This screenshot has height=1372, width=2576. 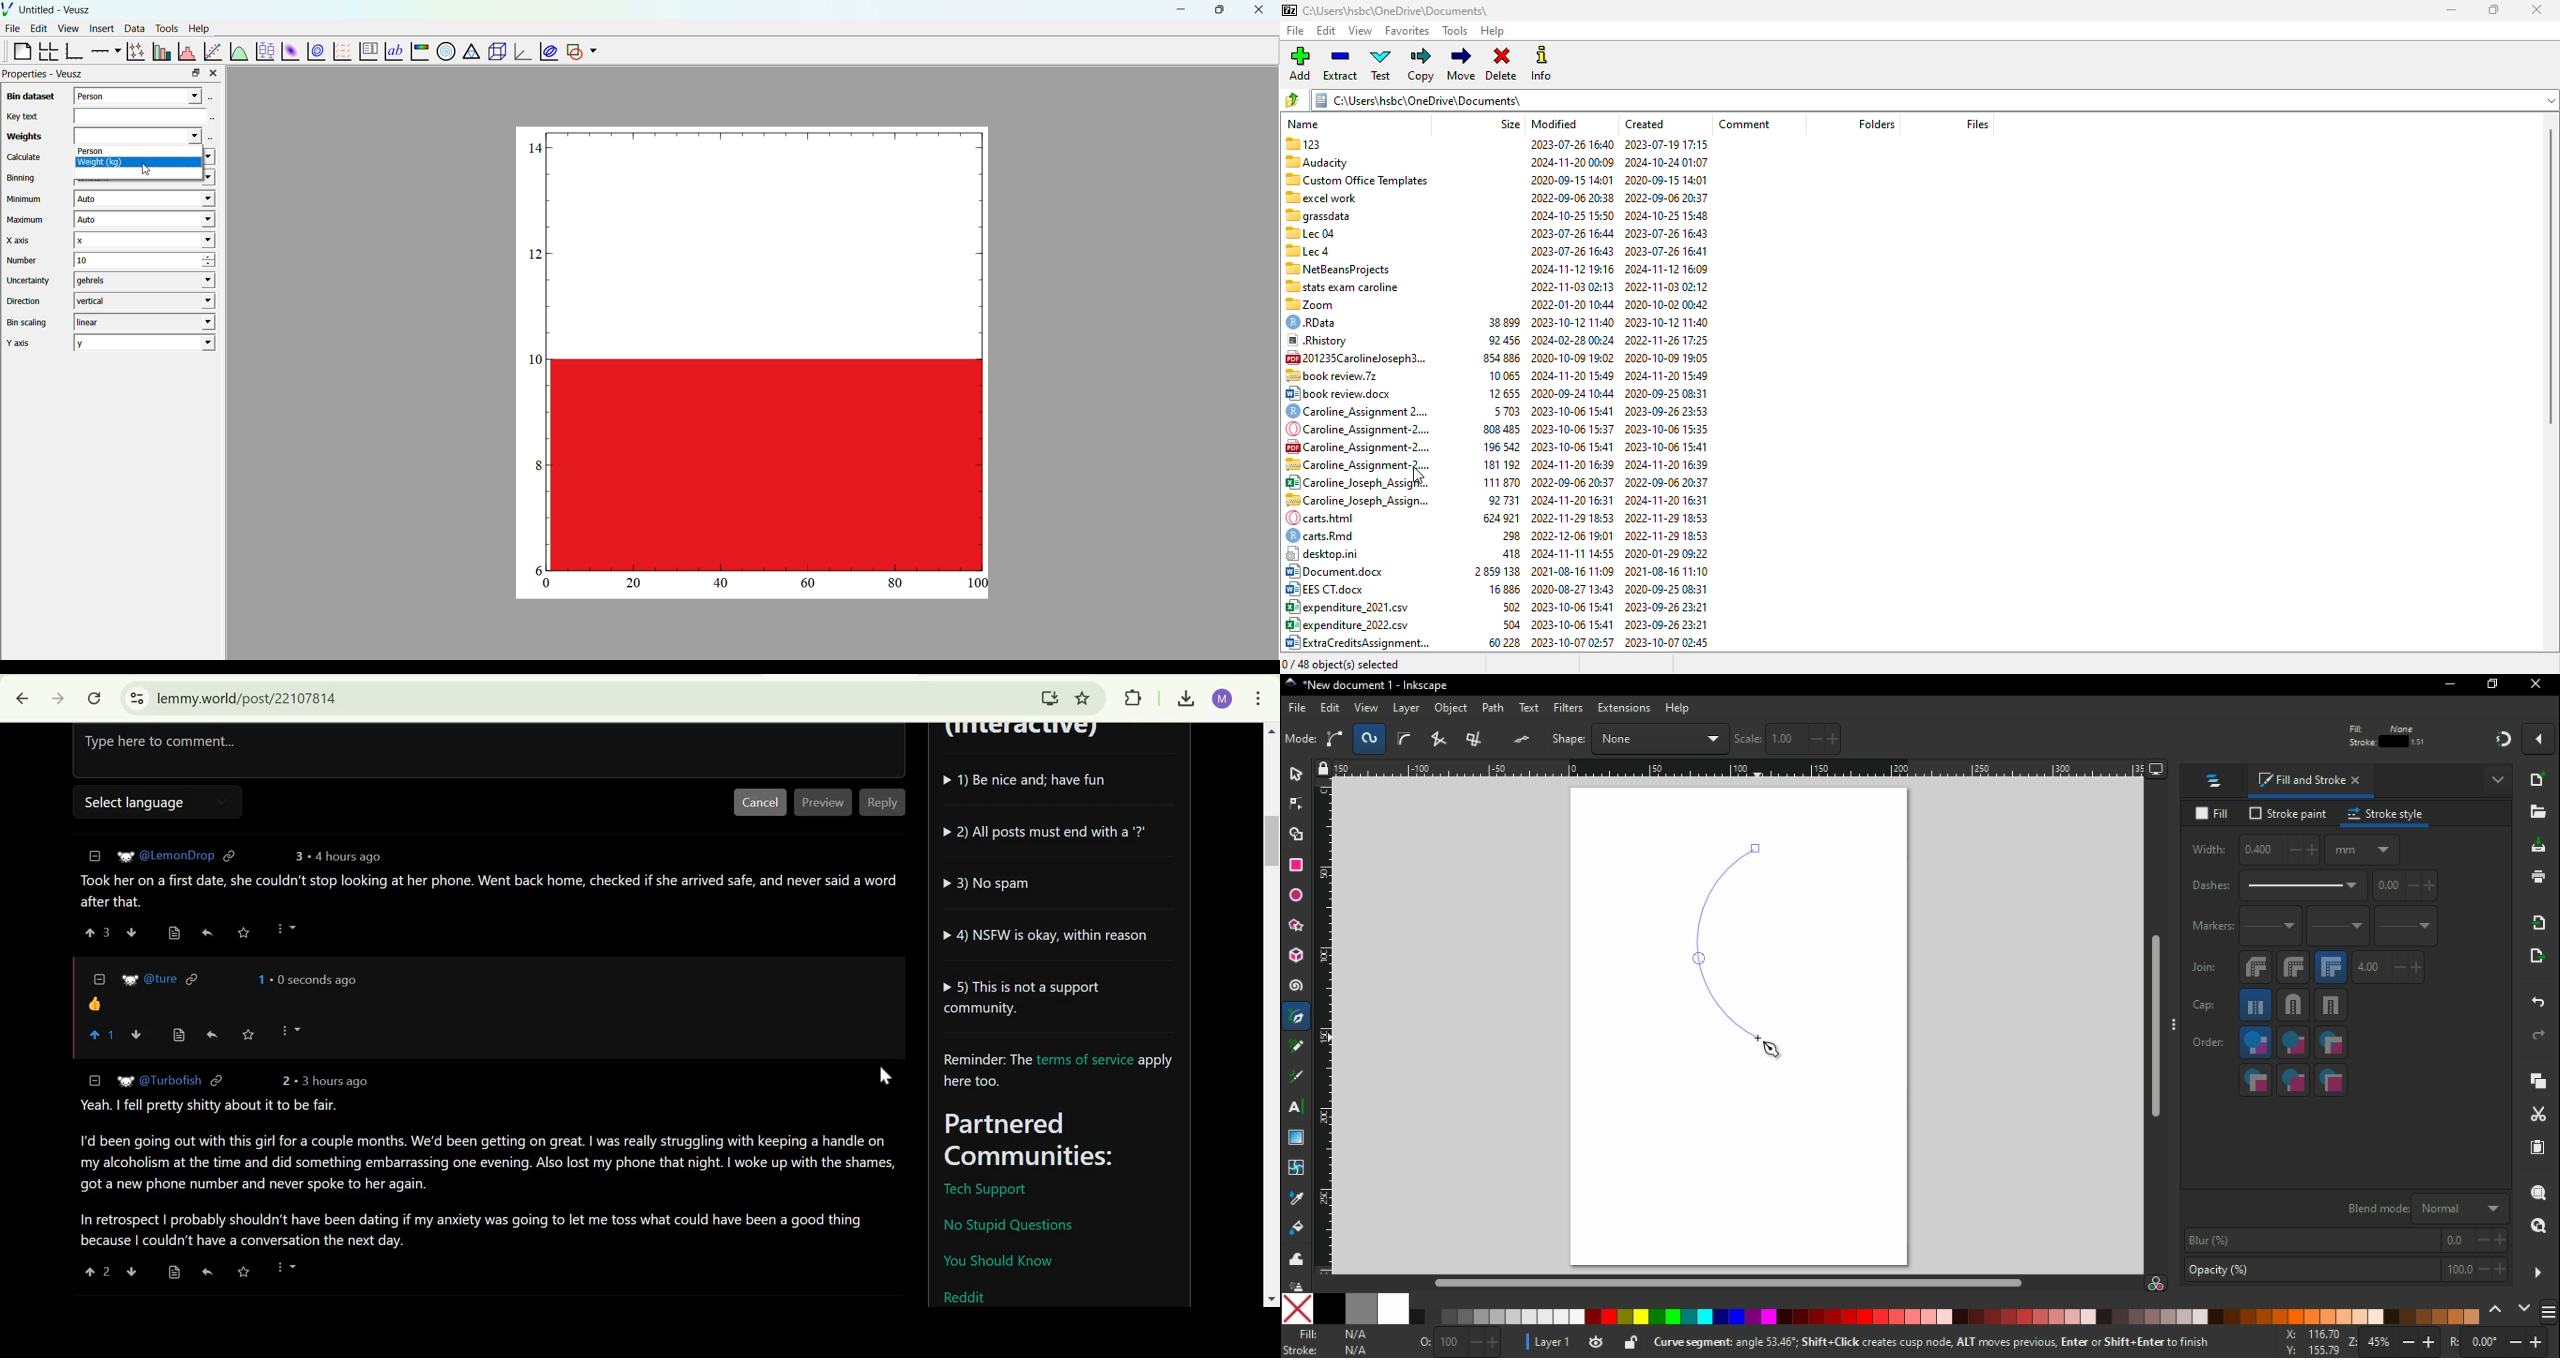 What do you see at coordinates (2279, 887) in the screenshot?
I see `dashes` at bounding box center [2279, 887].